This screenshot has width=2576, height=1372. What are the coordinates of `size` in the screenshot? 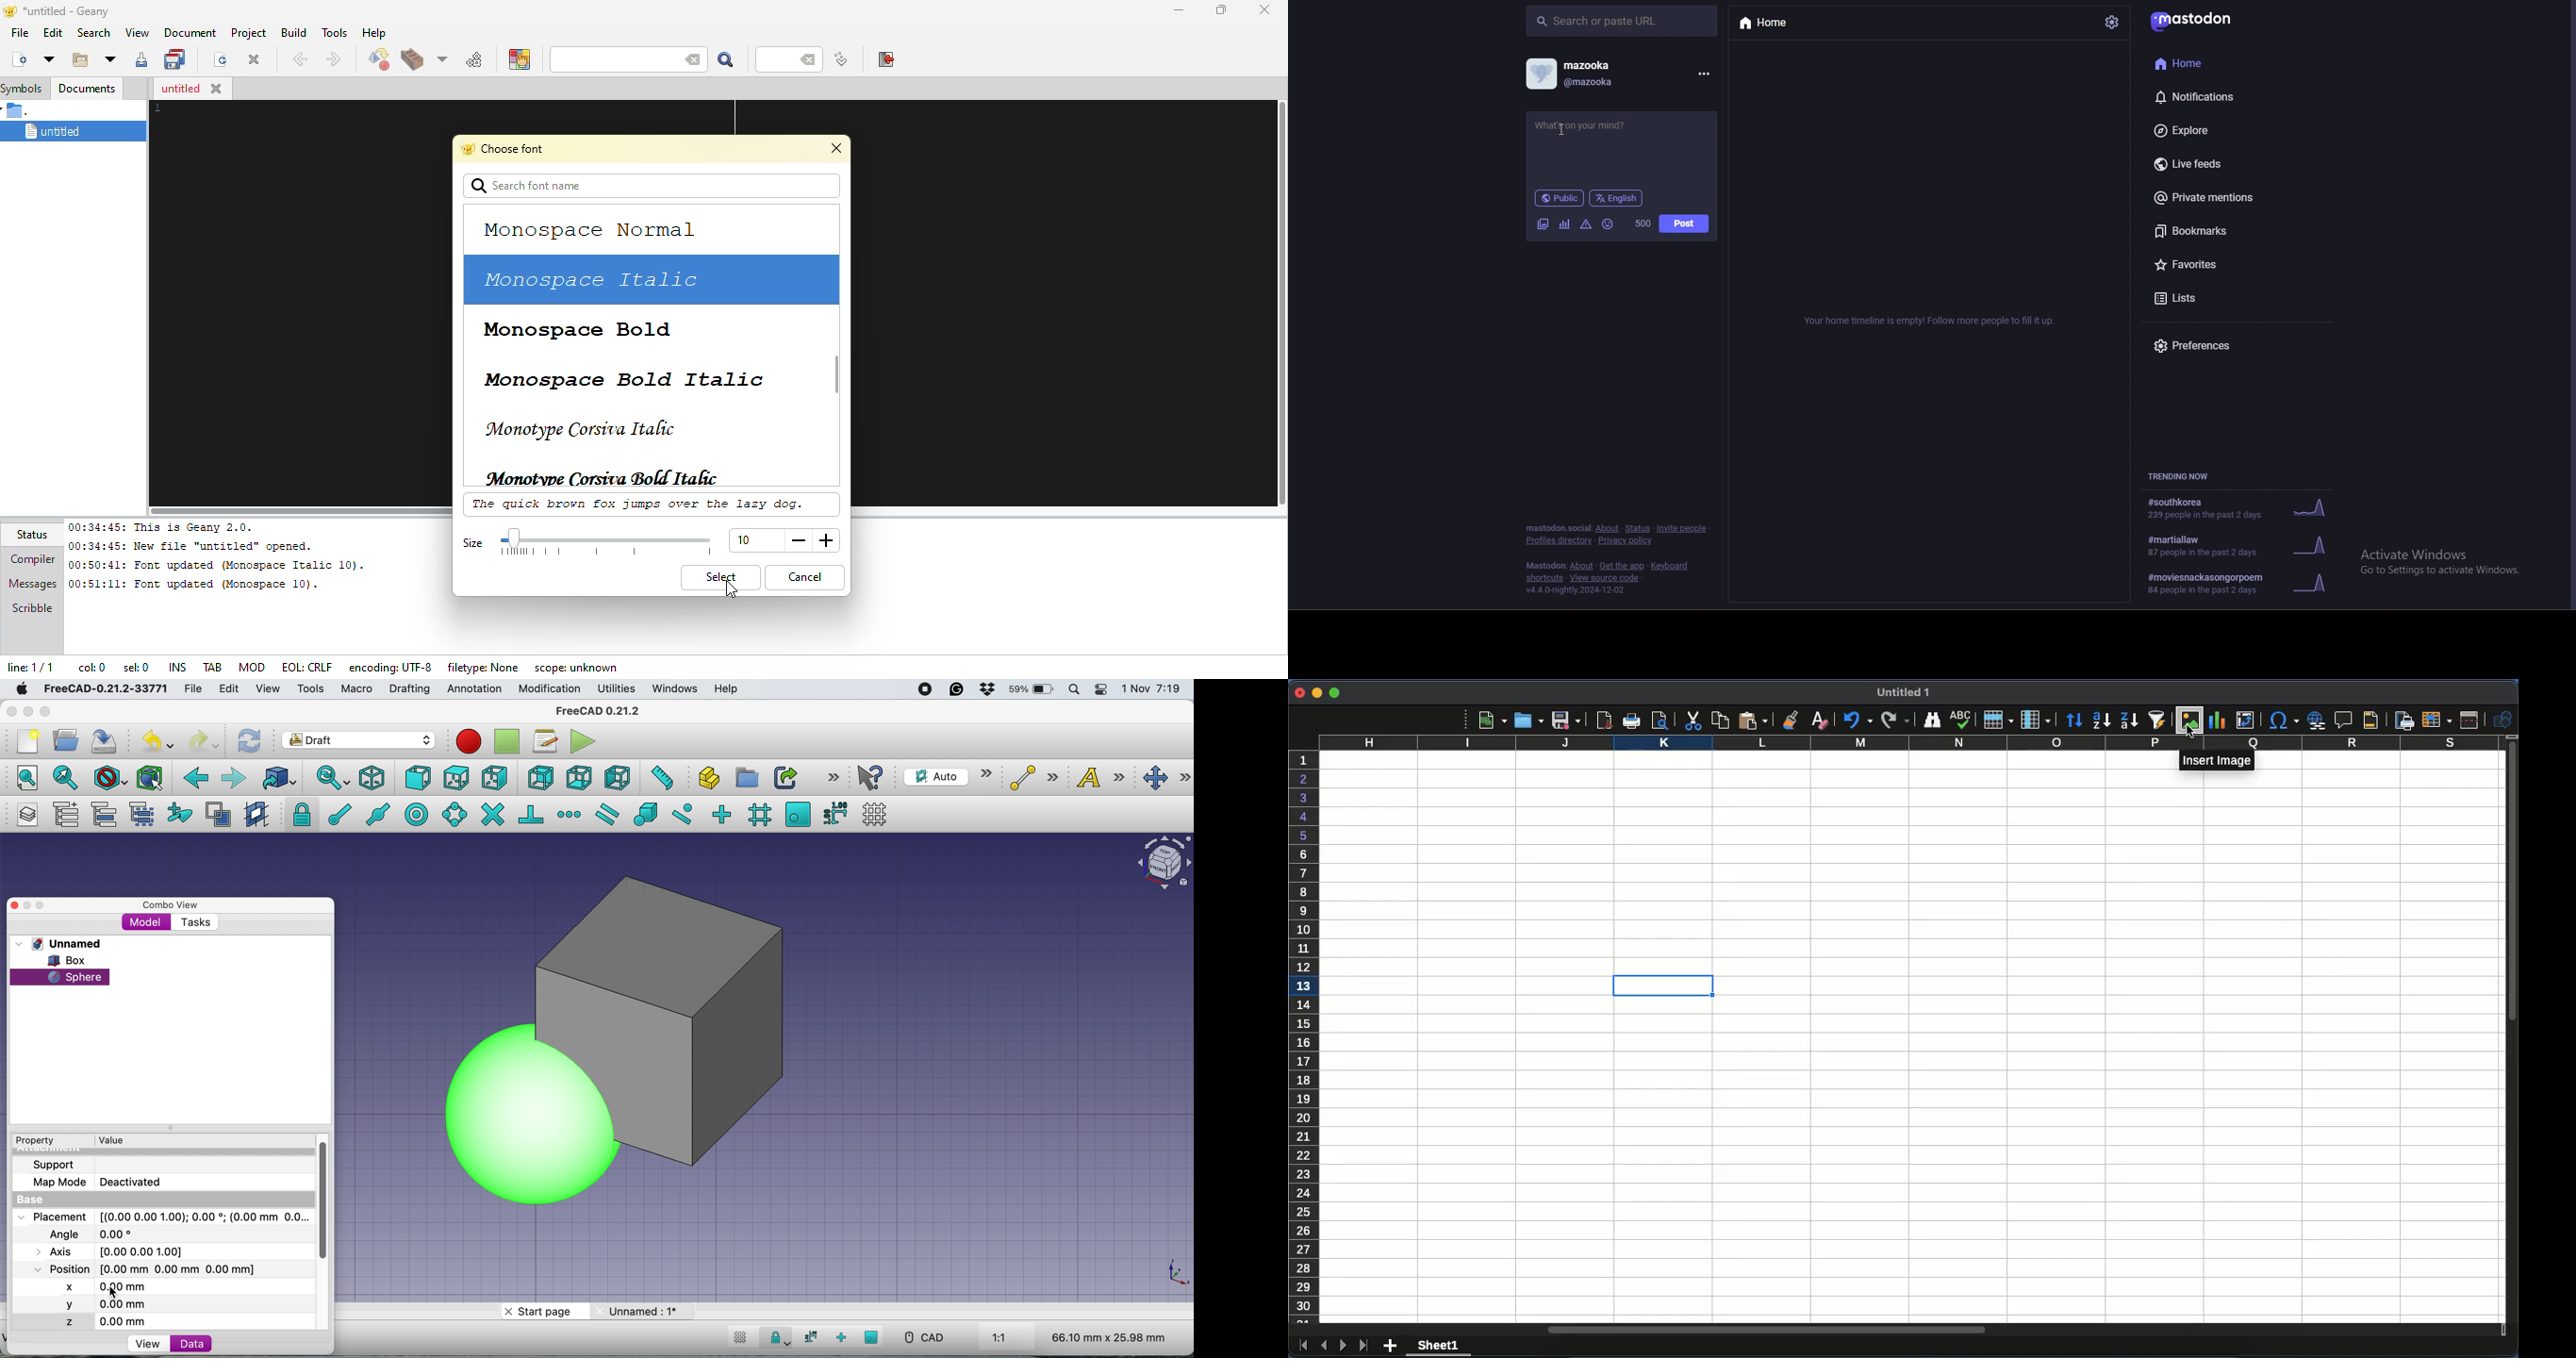 It's located at (748, 538).